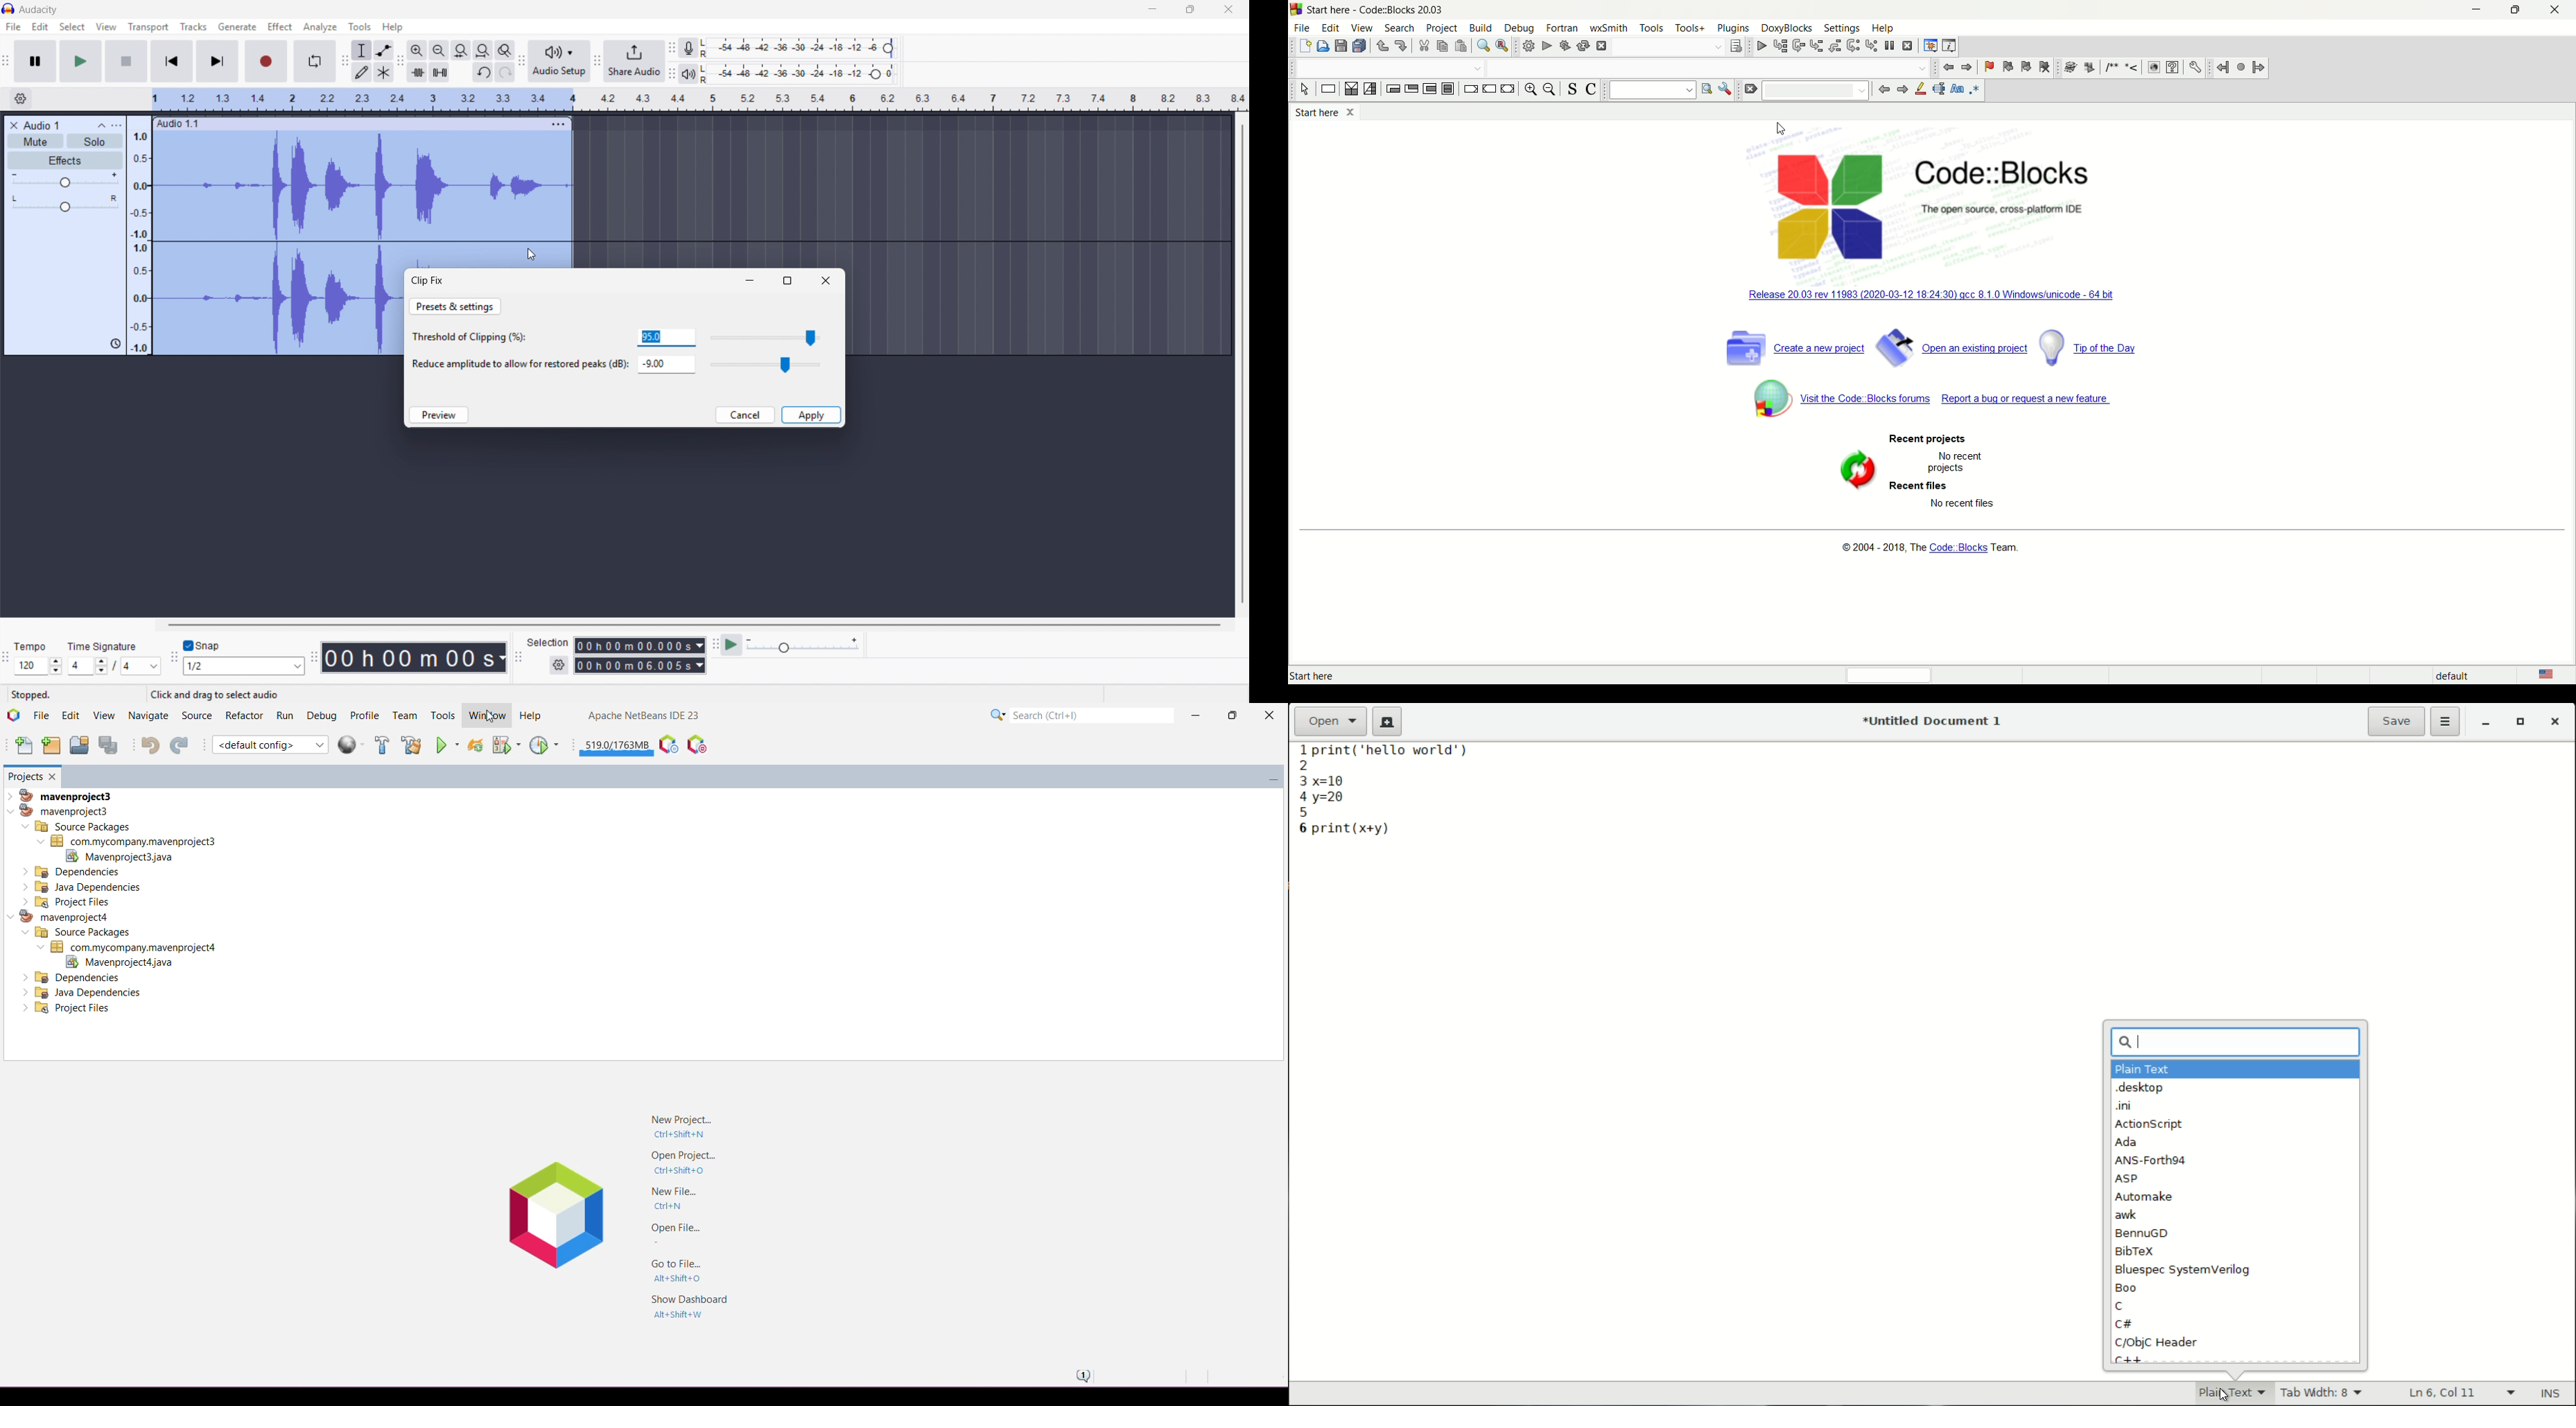 Image resolution: width=2576 pixels, height=1428 pixels. What do you see at coordinates (690, 74) in the screenshot?
I see `Playback metre` at bounding box center [690, 74].